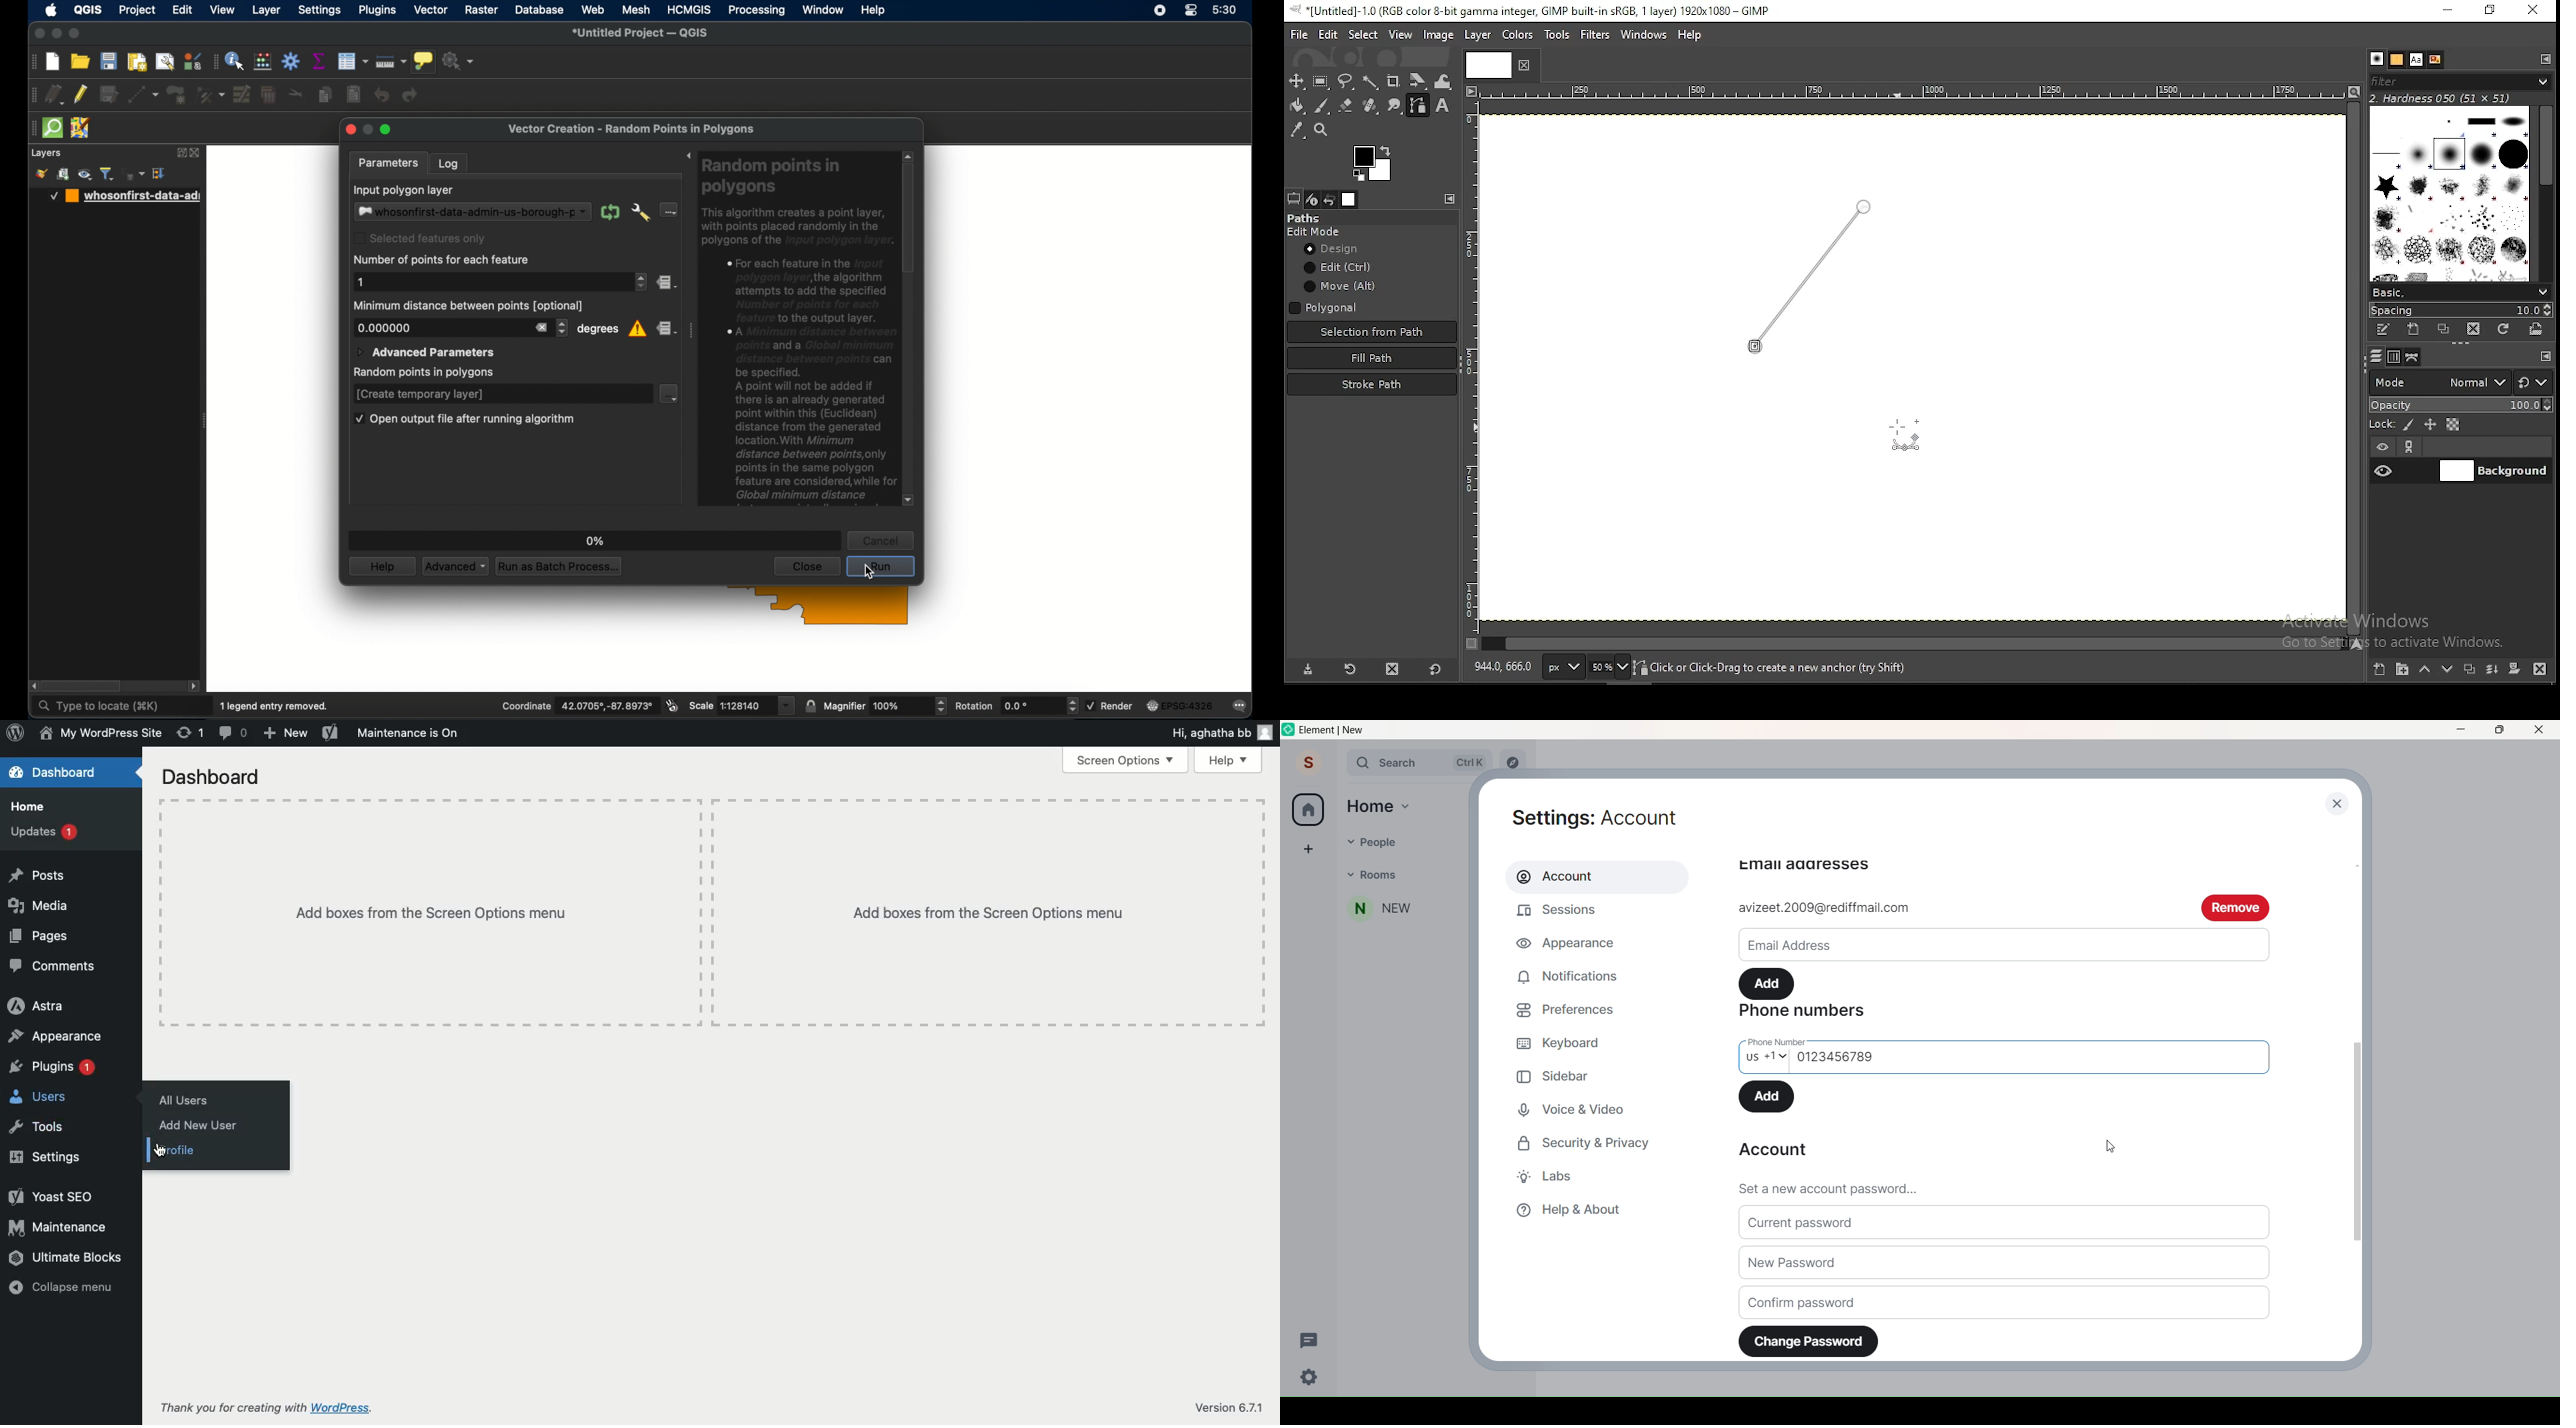 Image resolution: width=2576 pixels, height=1428 pixels. What do you see at coordinates (51, 10) in the screenshot?
I see `apple icon` at bounding box center [51, 10].